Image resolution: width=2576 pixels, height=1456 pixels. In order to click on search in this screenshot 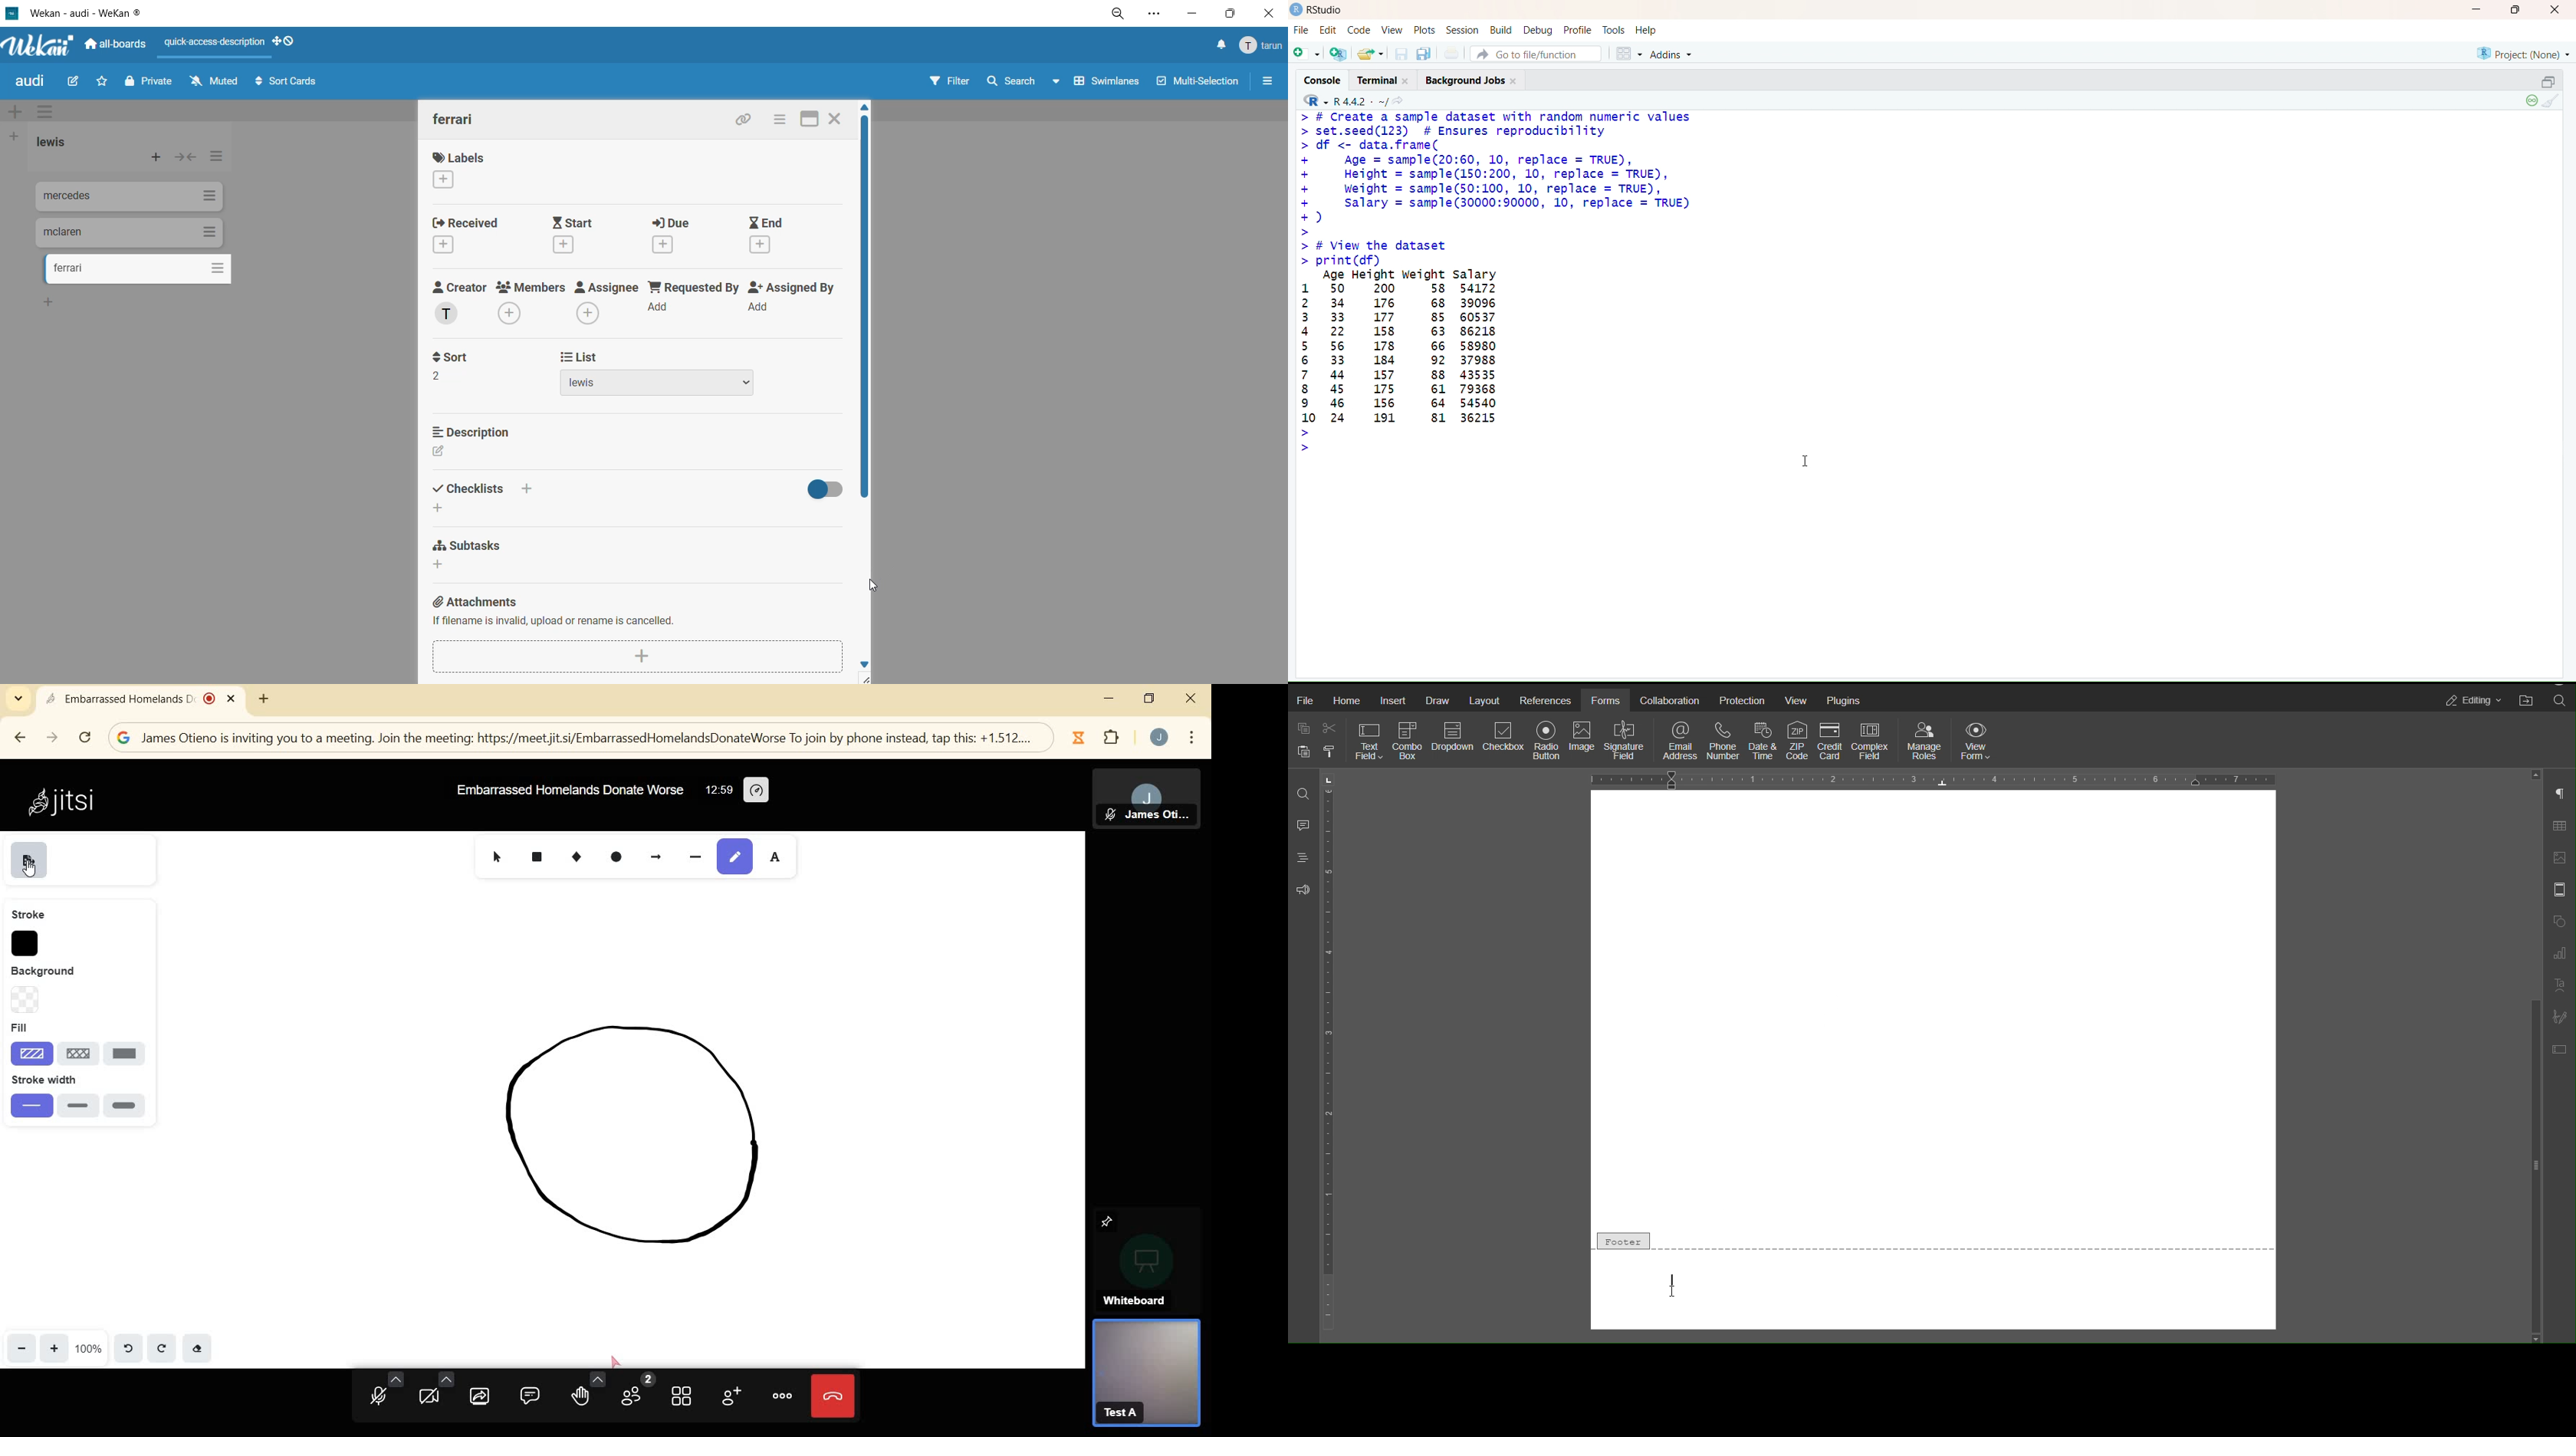, I will do `click(1023, 83)`.